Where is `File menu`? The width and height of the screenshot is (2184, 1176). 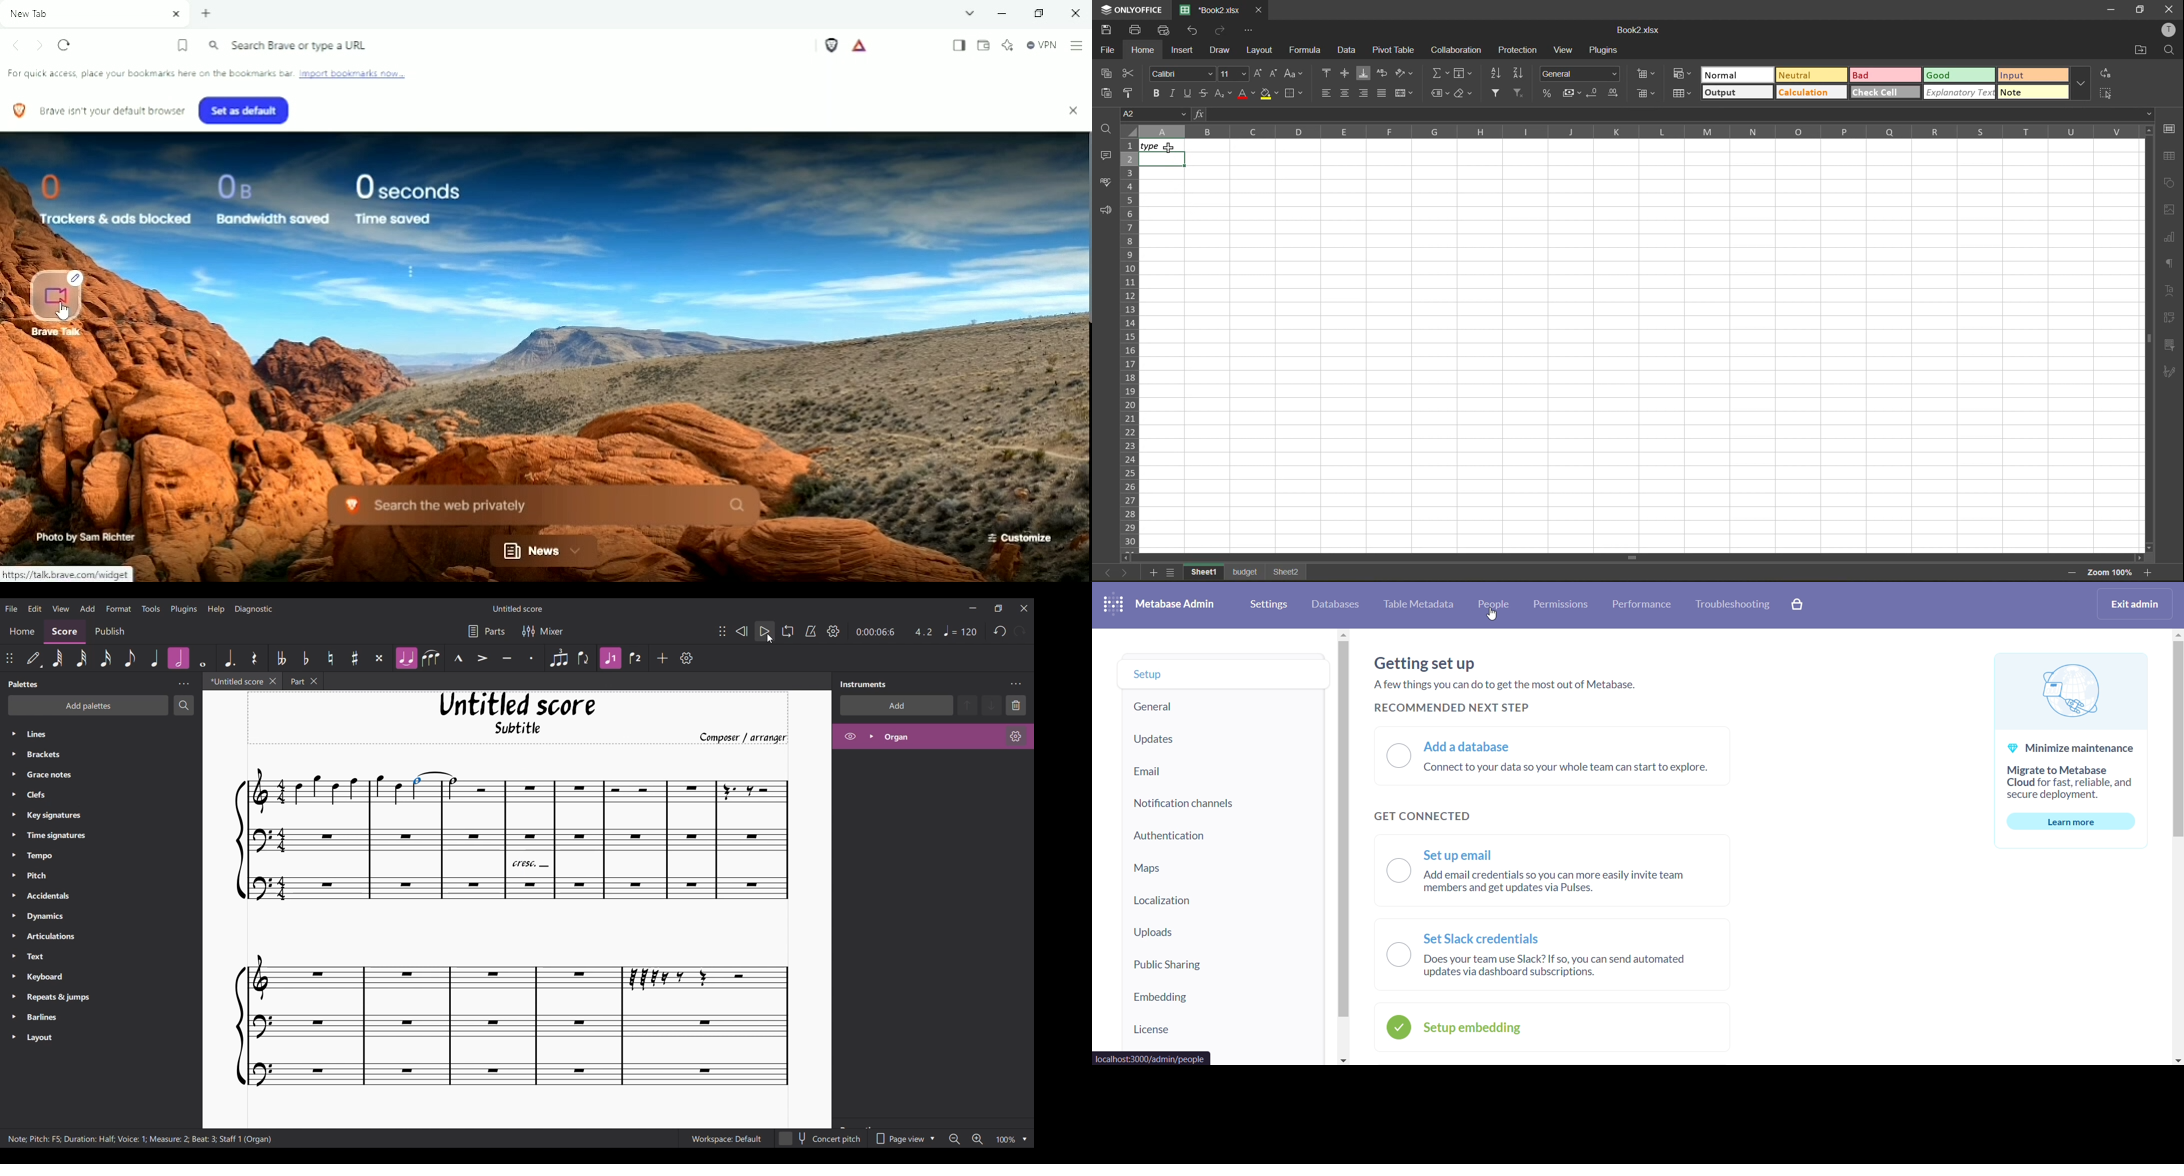 File menu is located at coordinates (11, 608).